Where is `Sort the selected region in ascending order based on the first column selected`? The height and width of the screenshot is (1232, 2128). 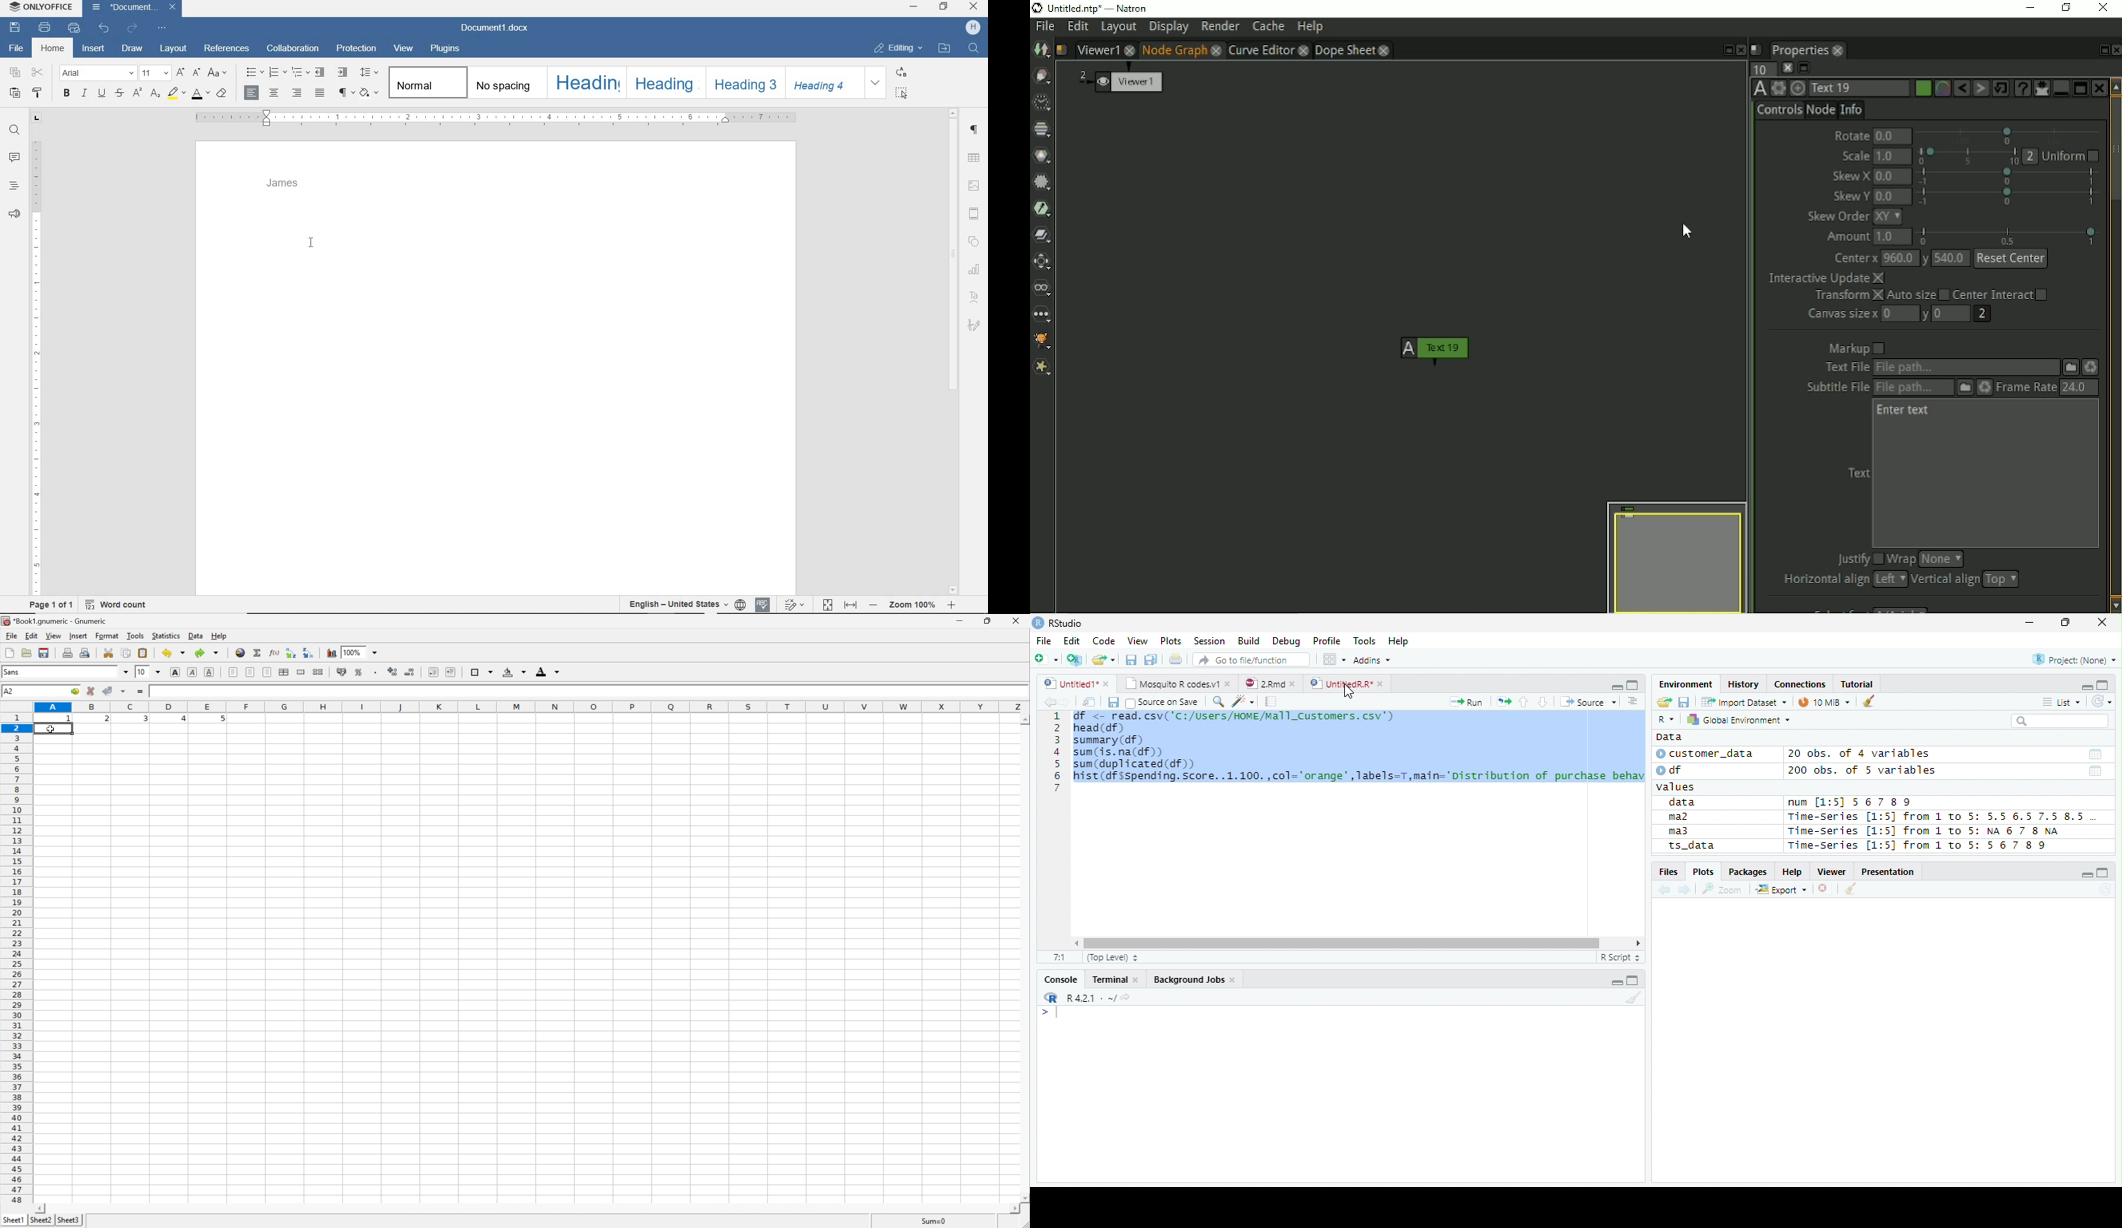 Sort the selected region in ascending order based on the first column selected is located at coordinates (291, 651).